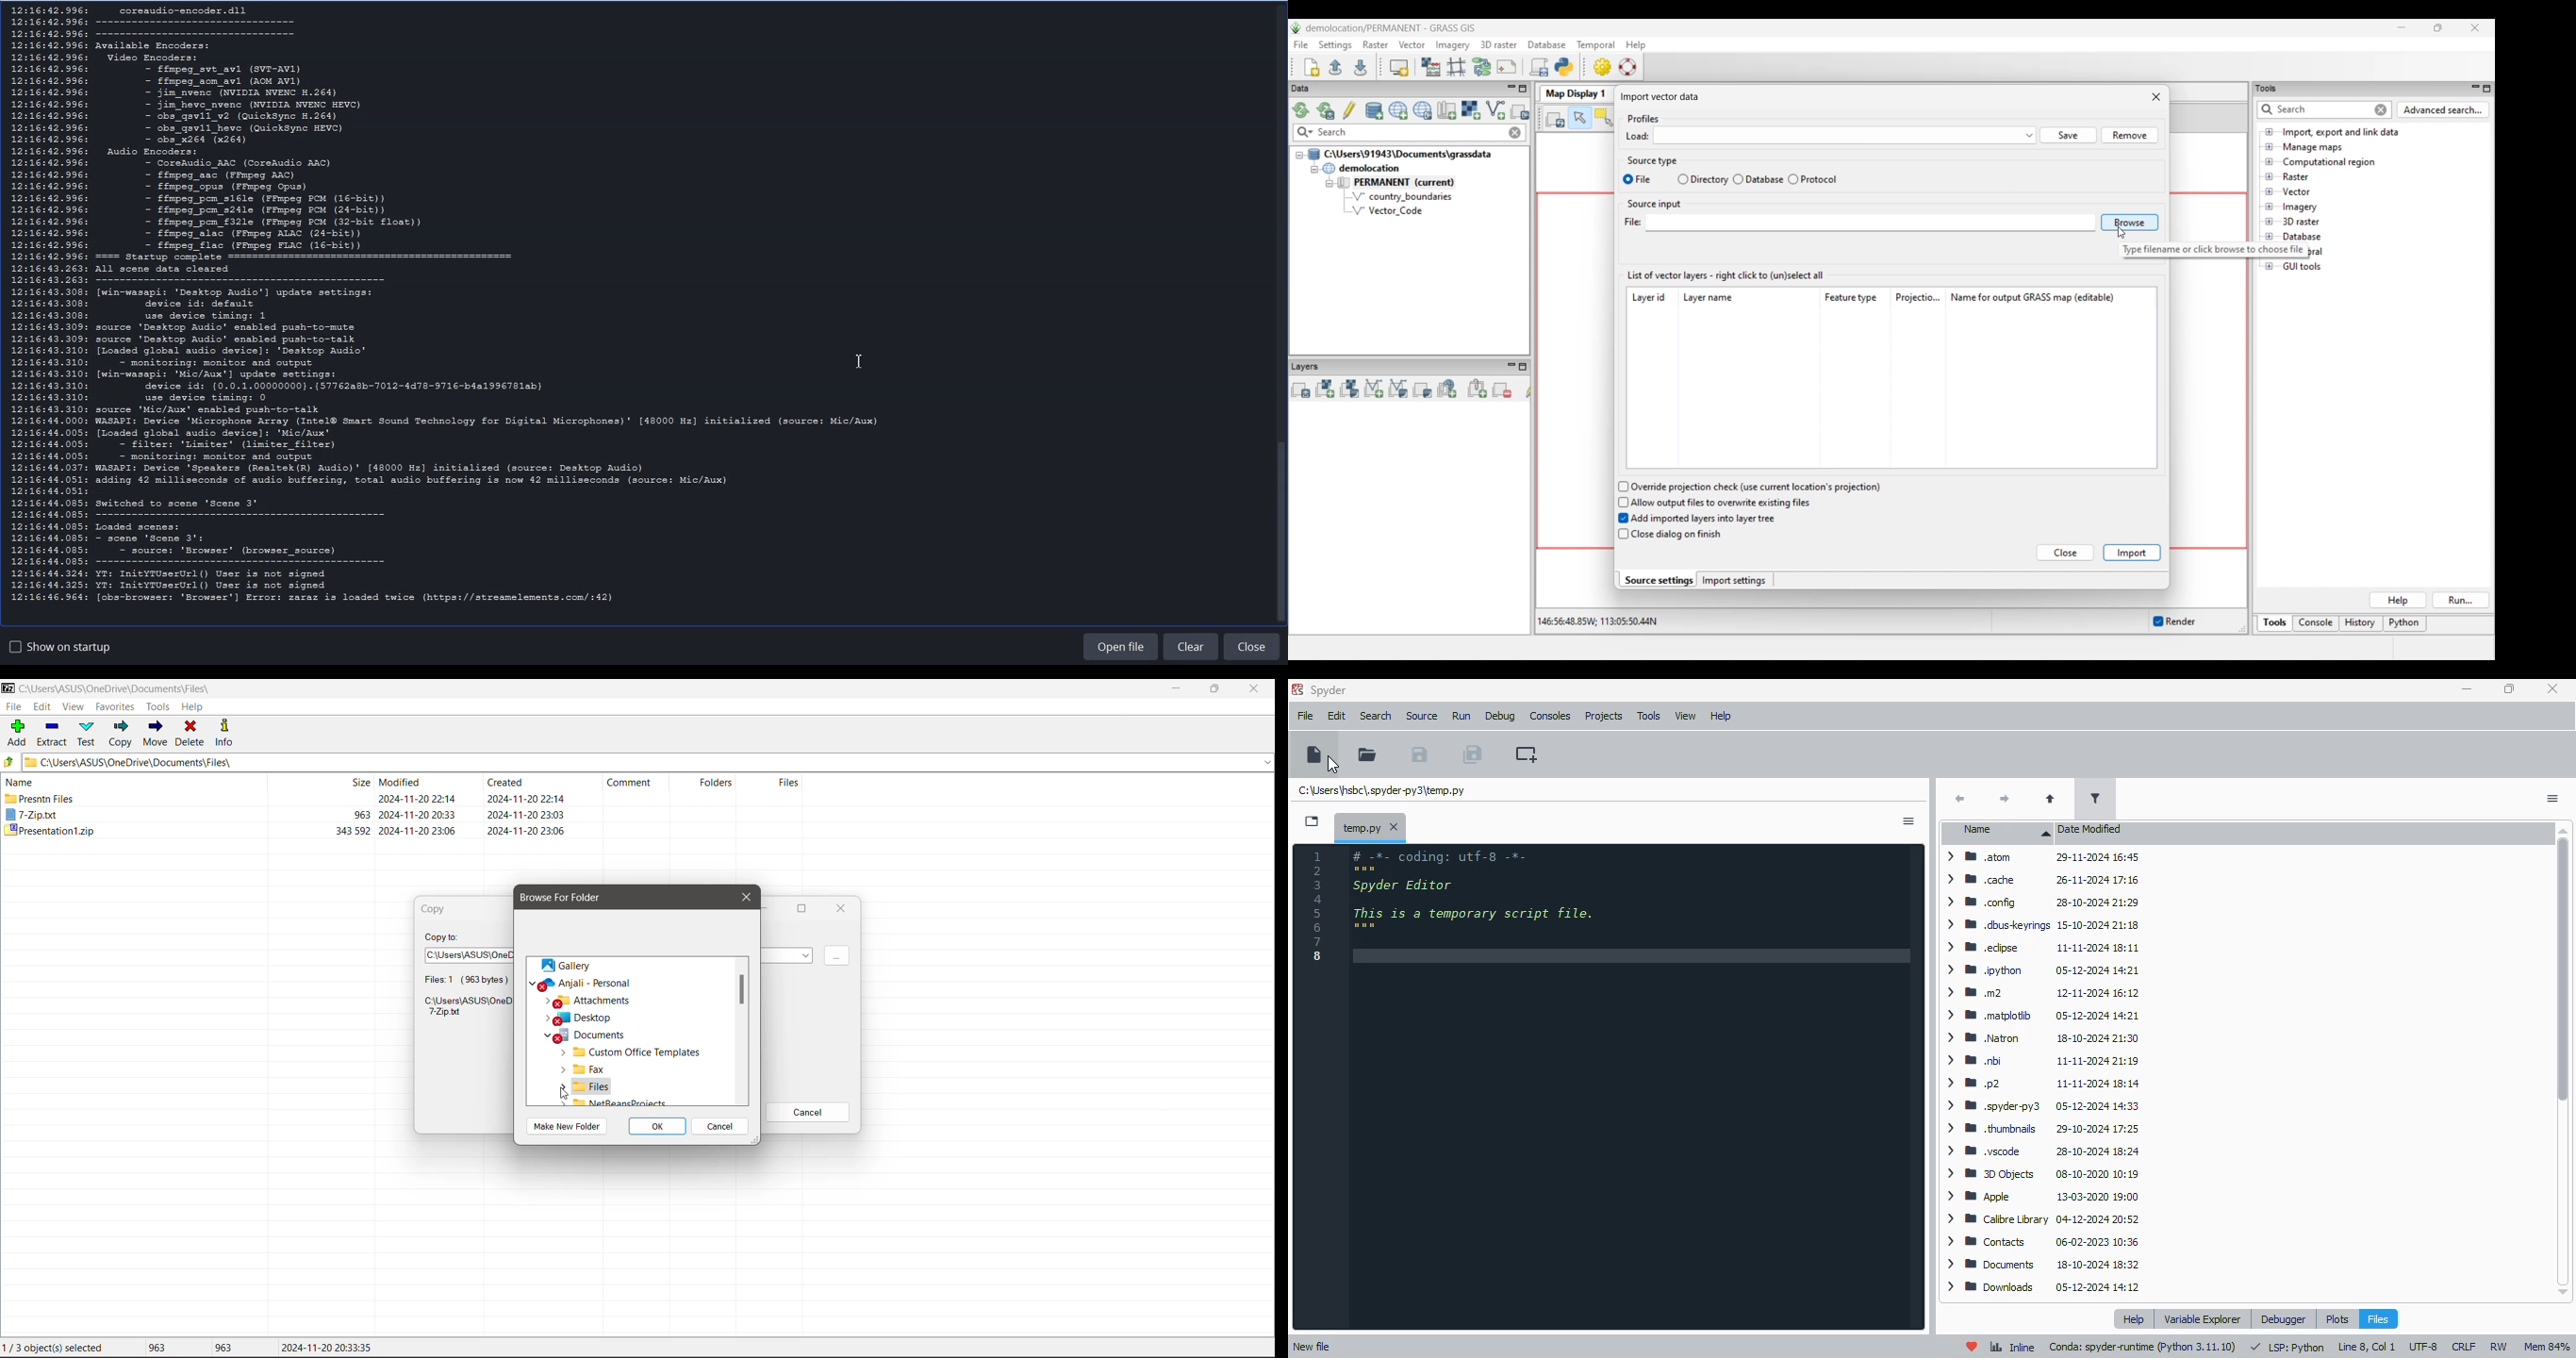 Image resolution: width=2576 pixels, height=1372 pixels. I want to click on back, so click(1959, 798).